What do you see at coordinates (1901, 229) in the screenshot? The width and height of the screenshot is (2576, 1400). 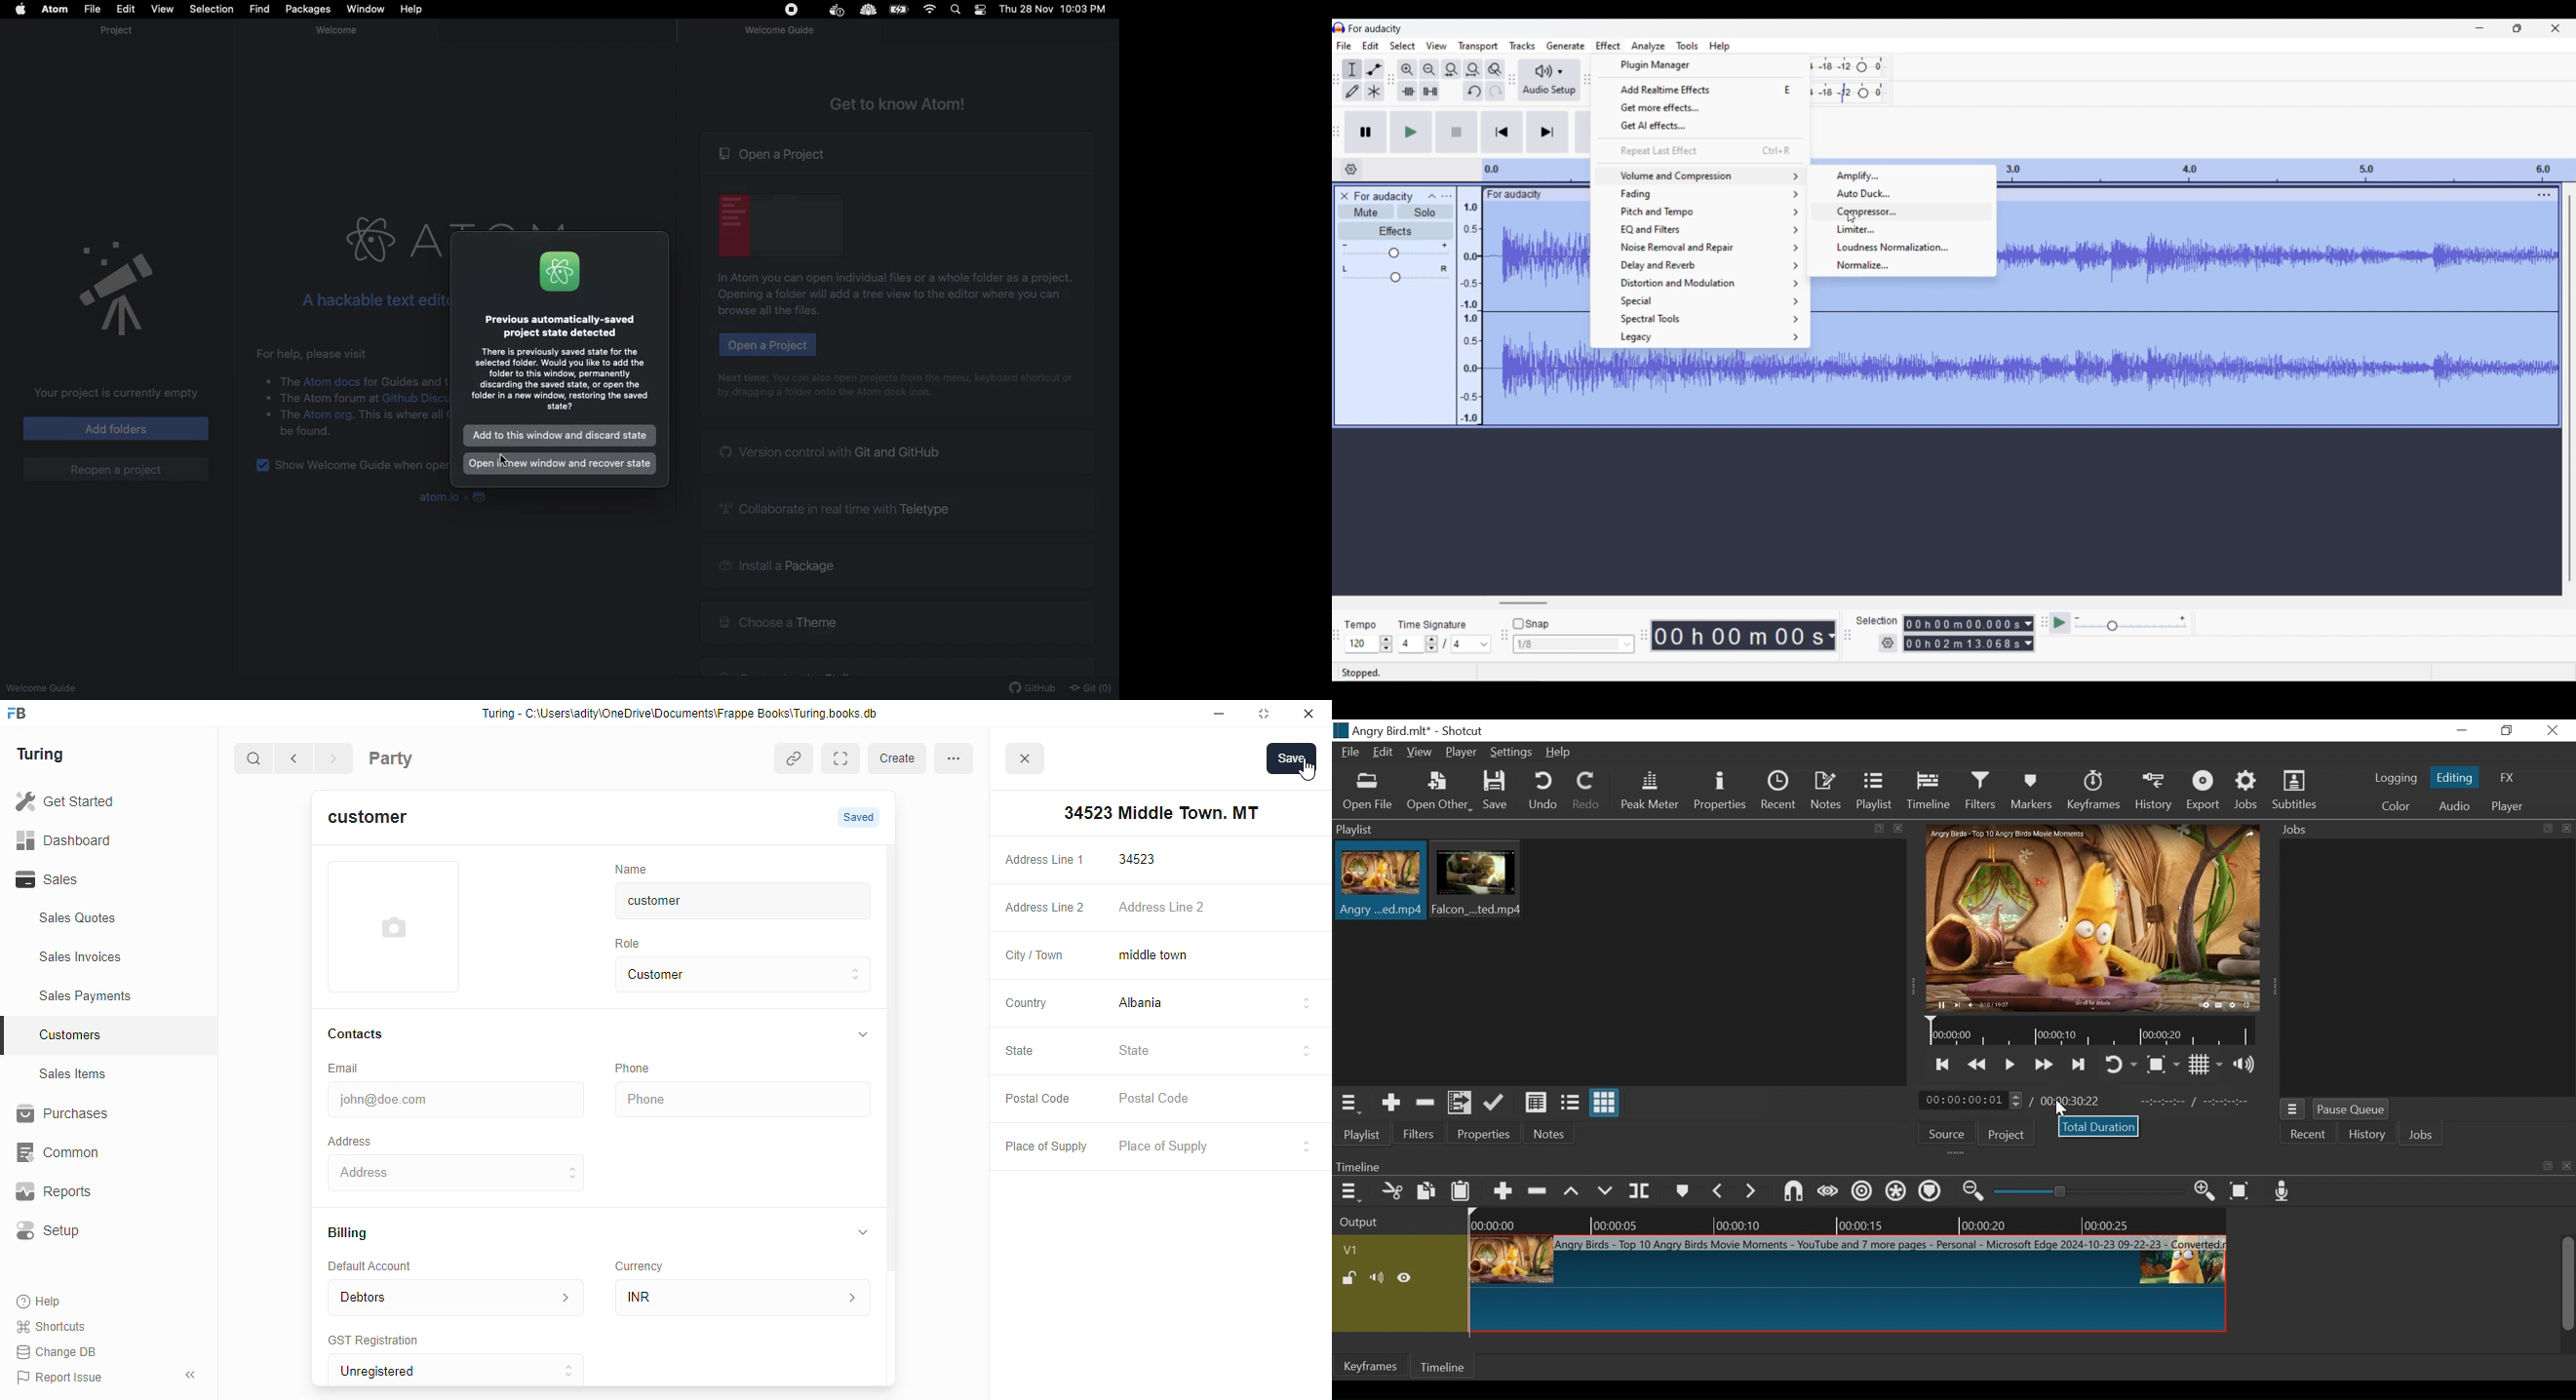 I see `Limiter` at bounding box center [1901, 229].